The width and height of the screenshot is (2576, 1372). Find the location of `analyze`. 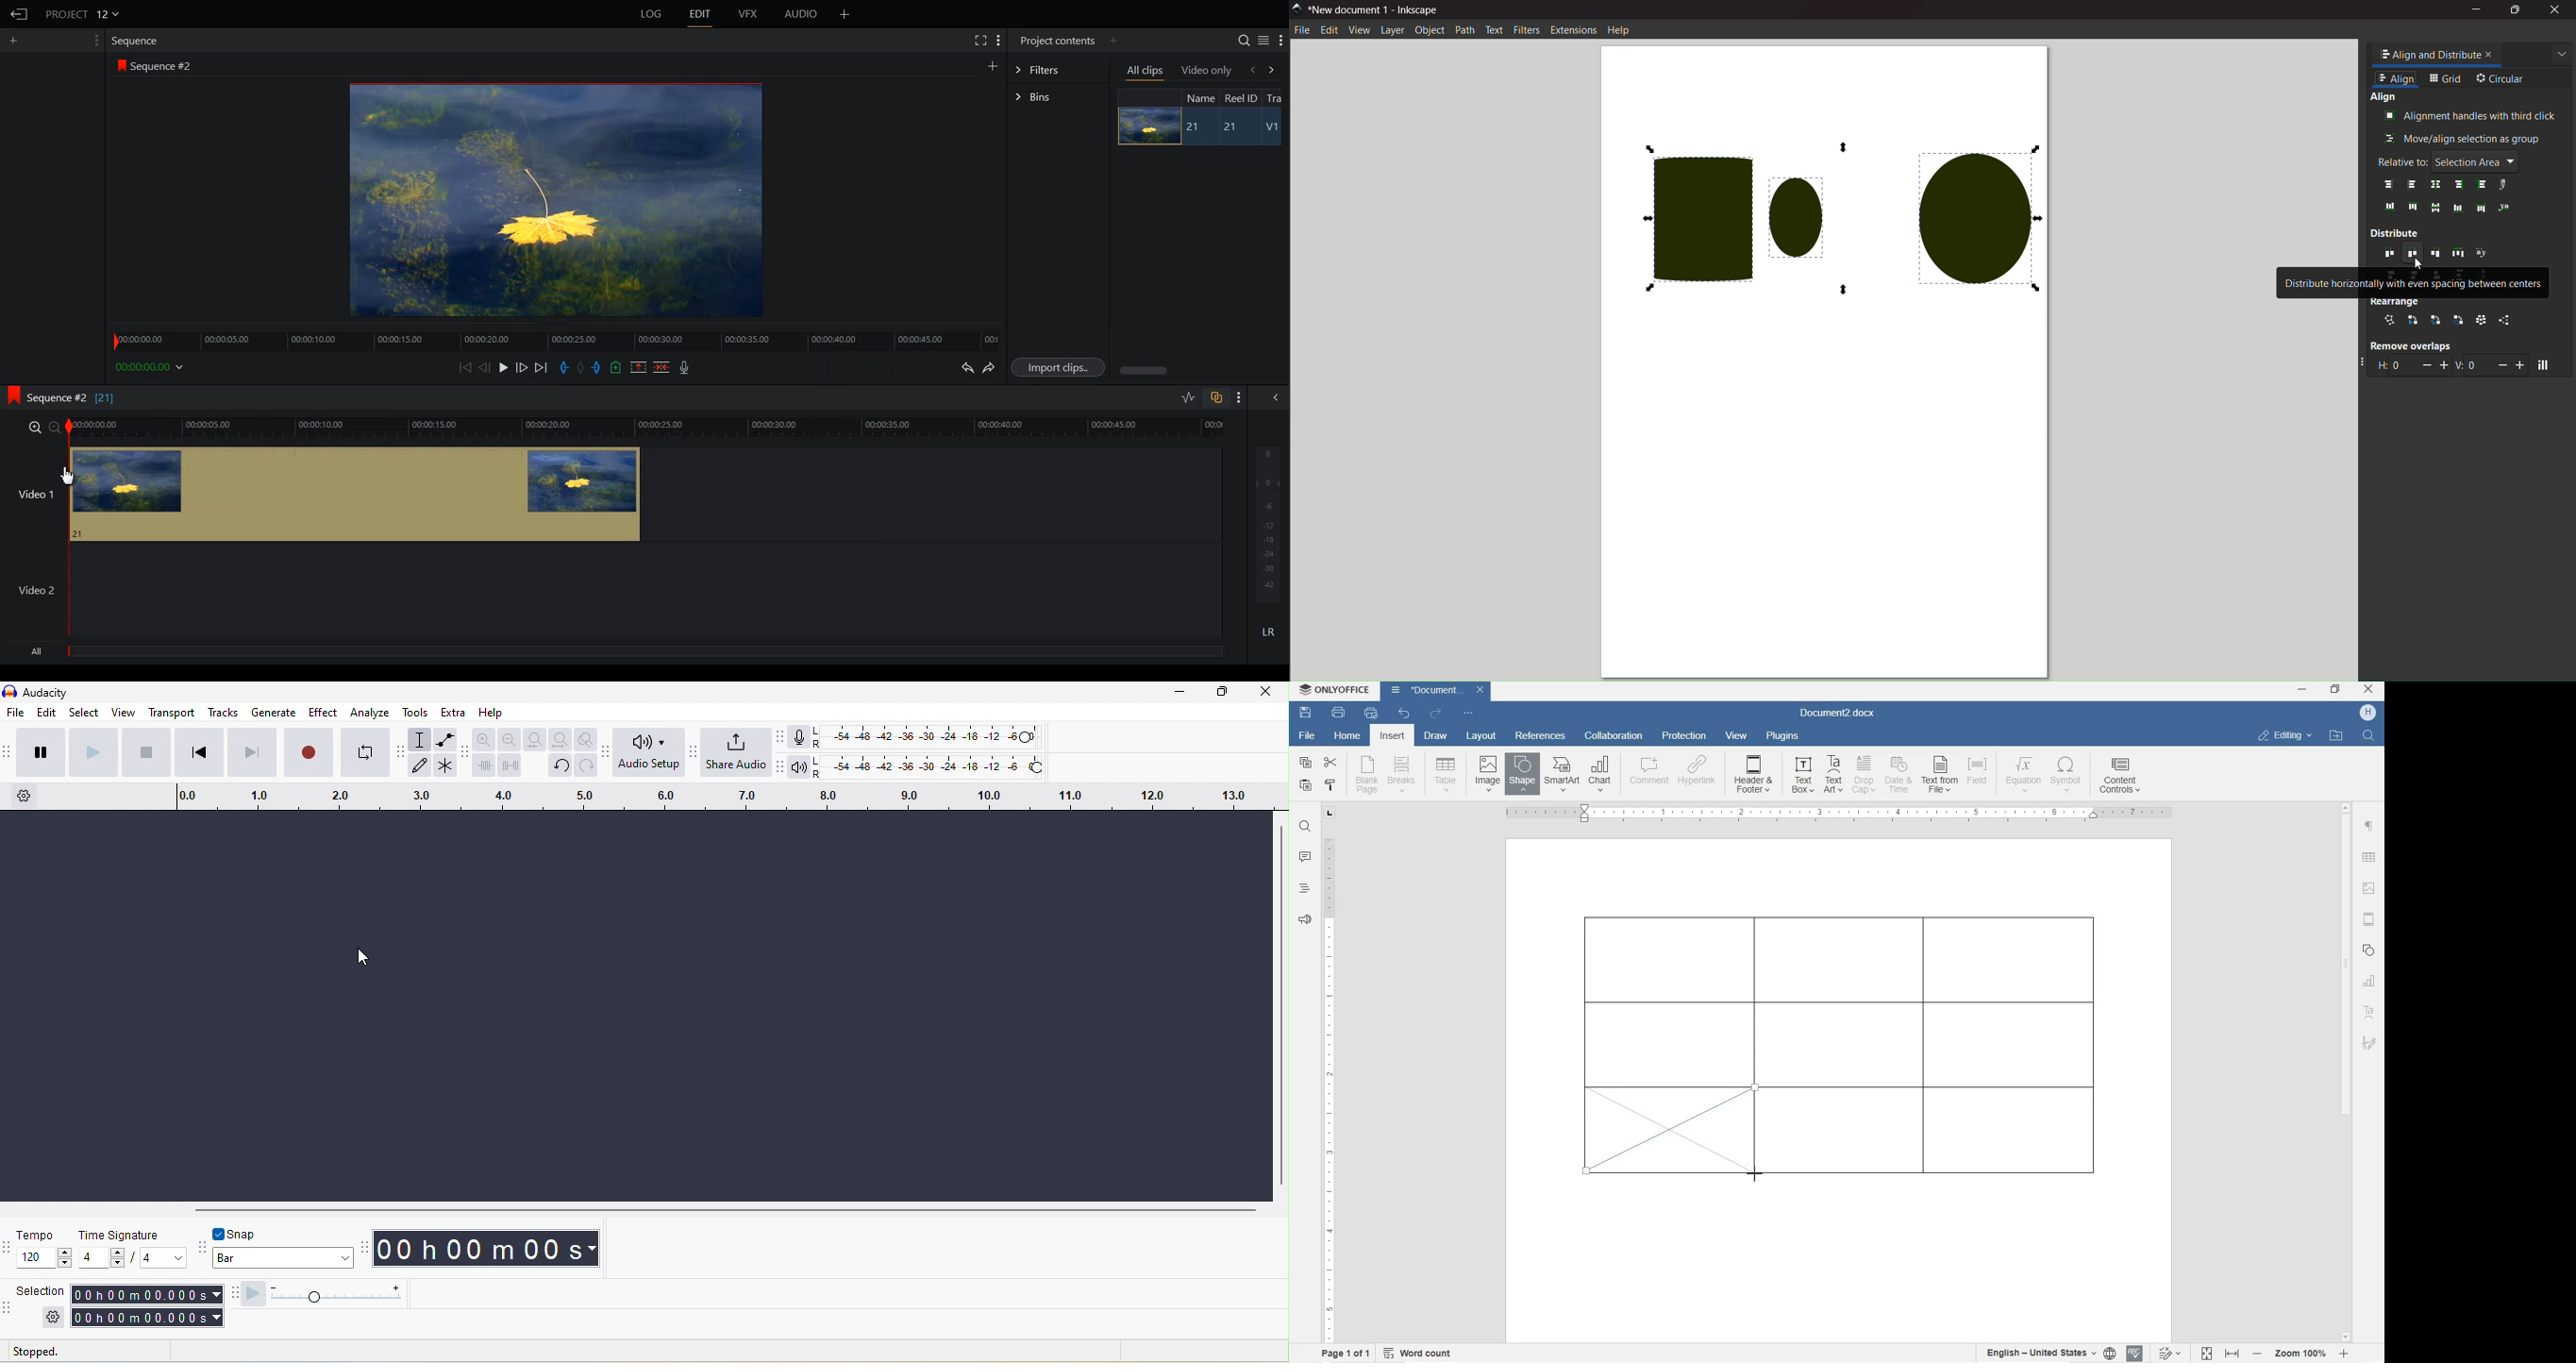

analyze is located at coordinates (370, 713).